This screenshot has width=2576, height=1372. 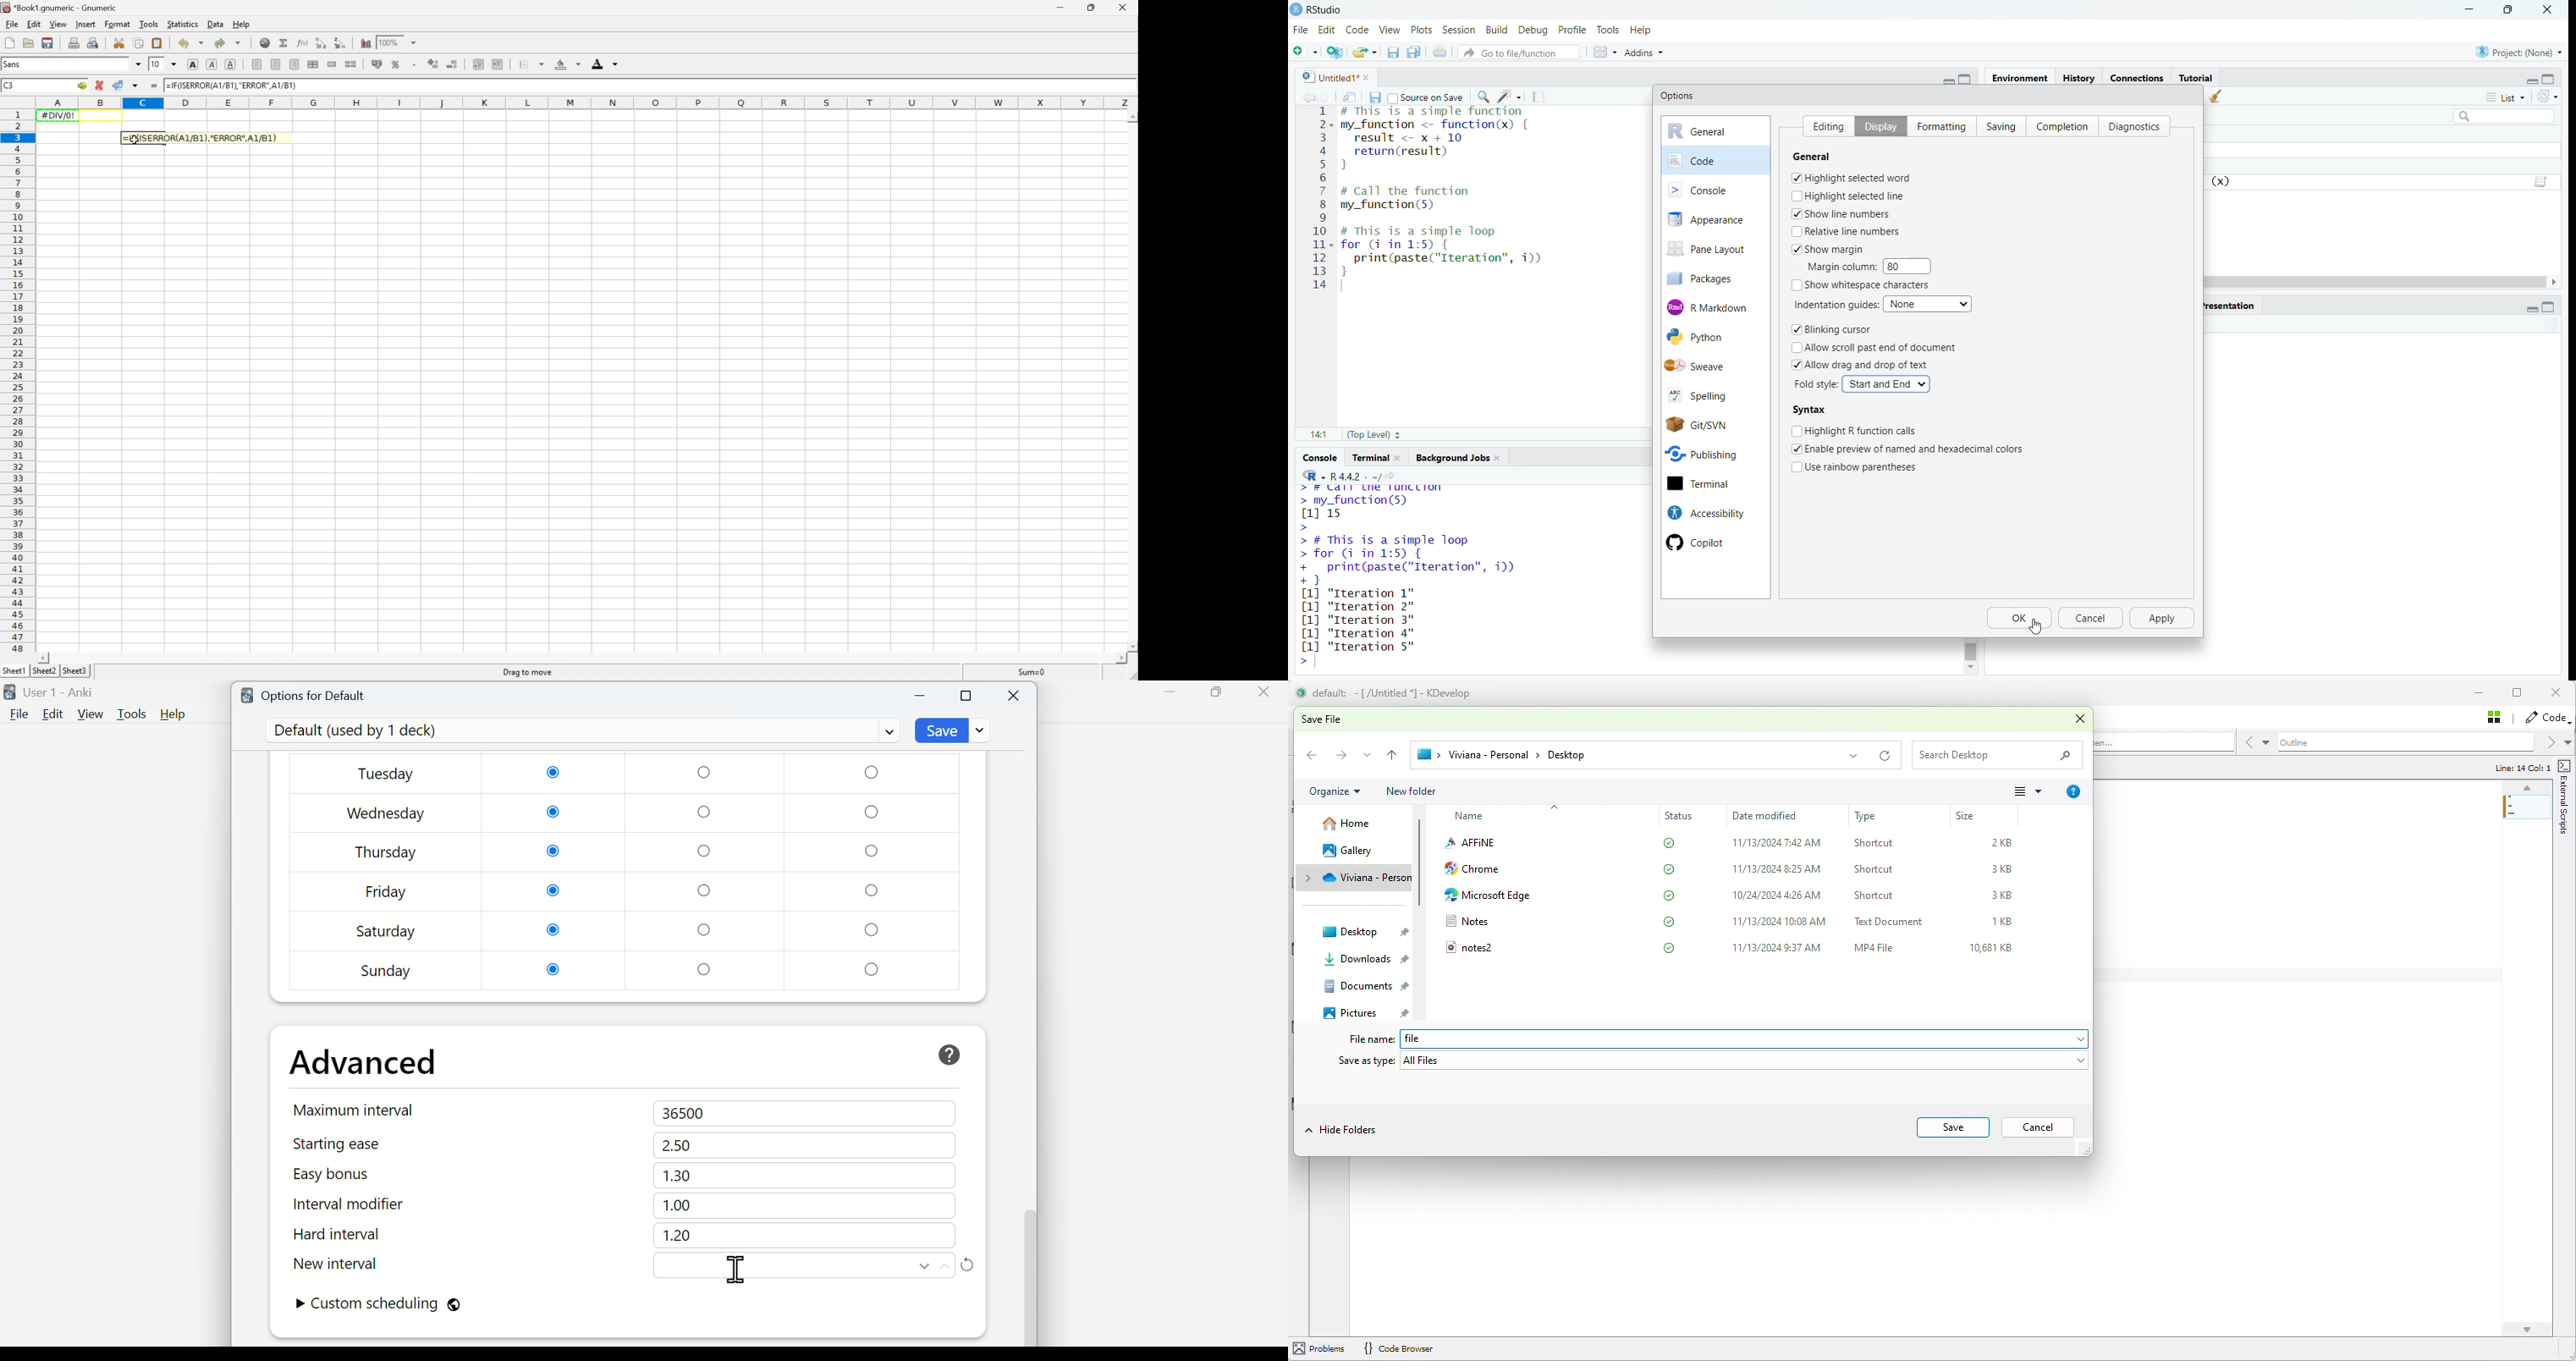 I want to click on formatting, so click(x=1938, y=125).